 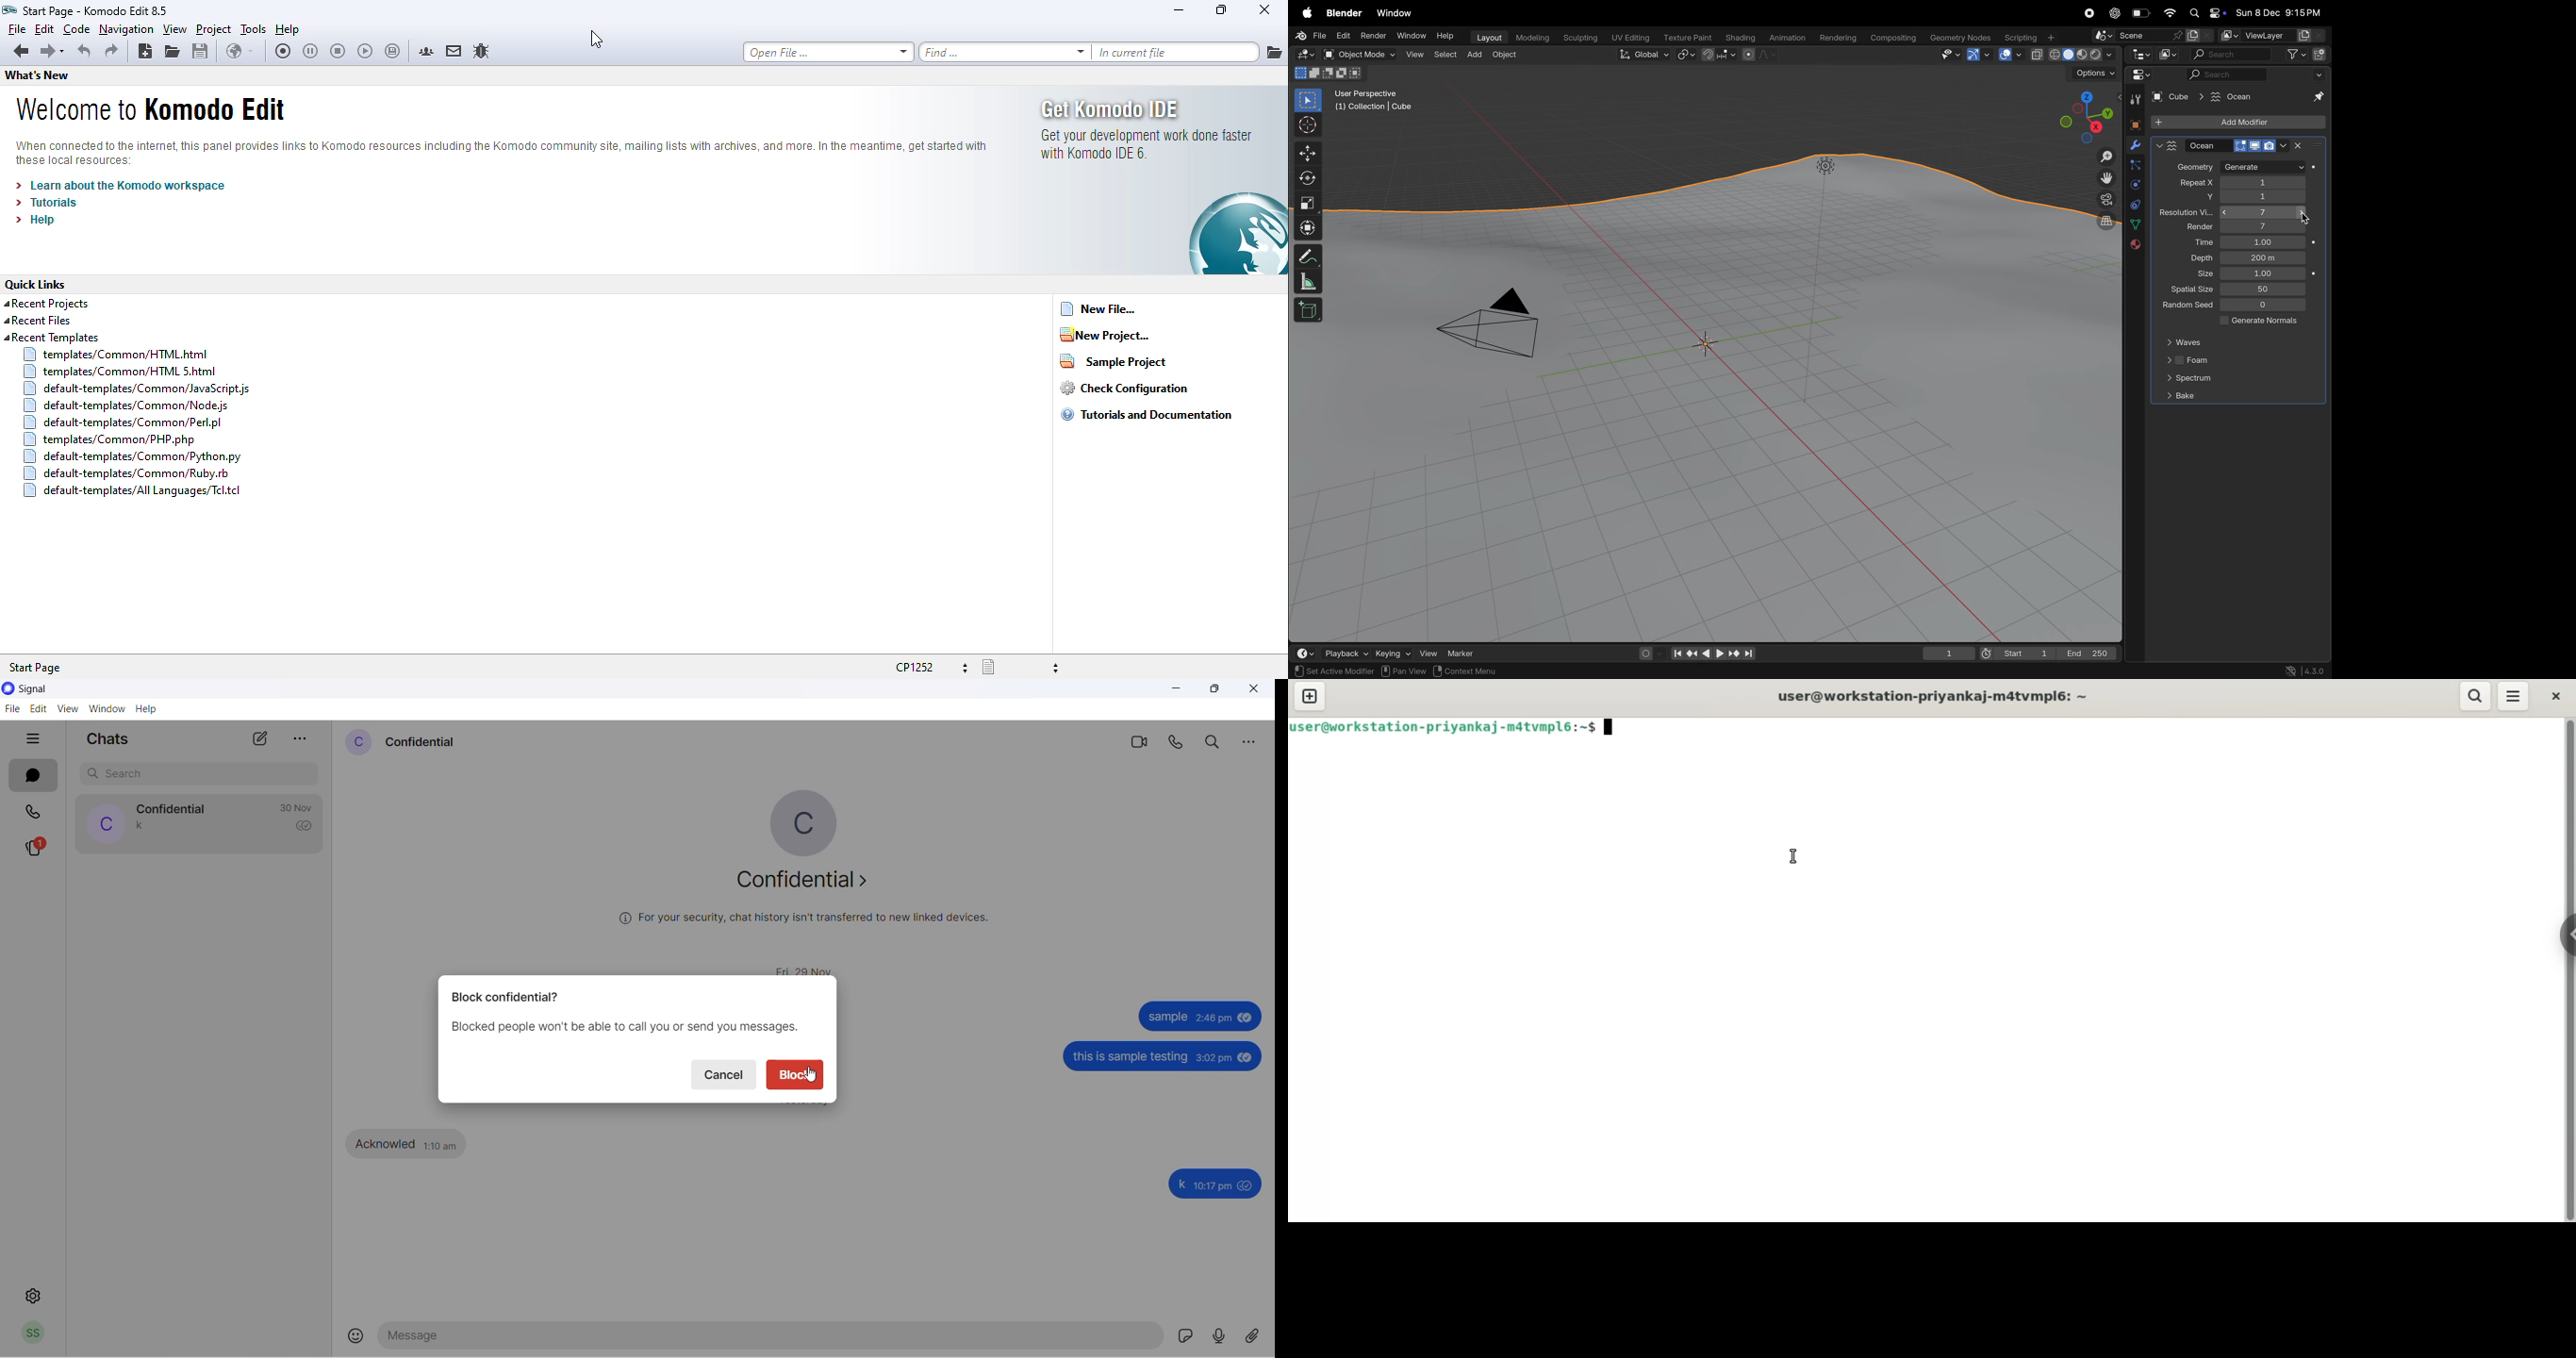 I want to click on select cursor, so click(x=1308, y=126).